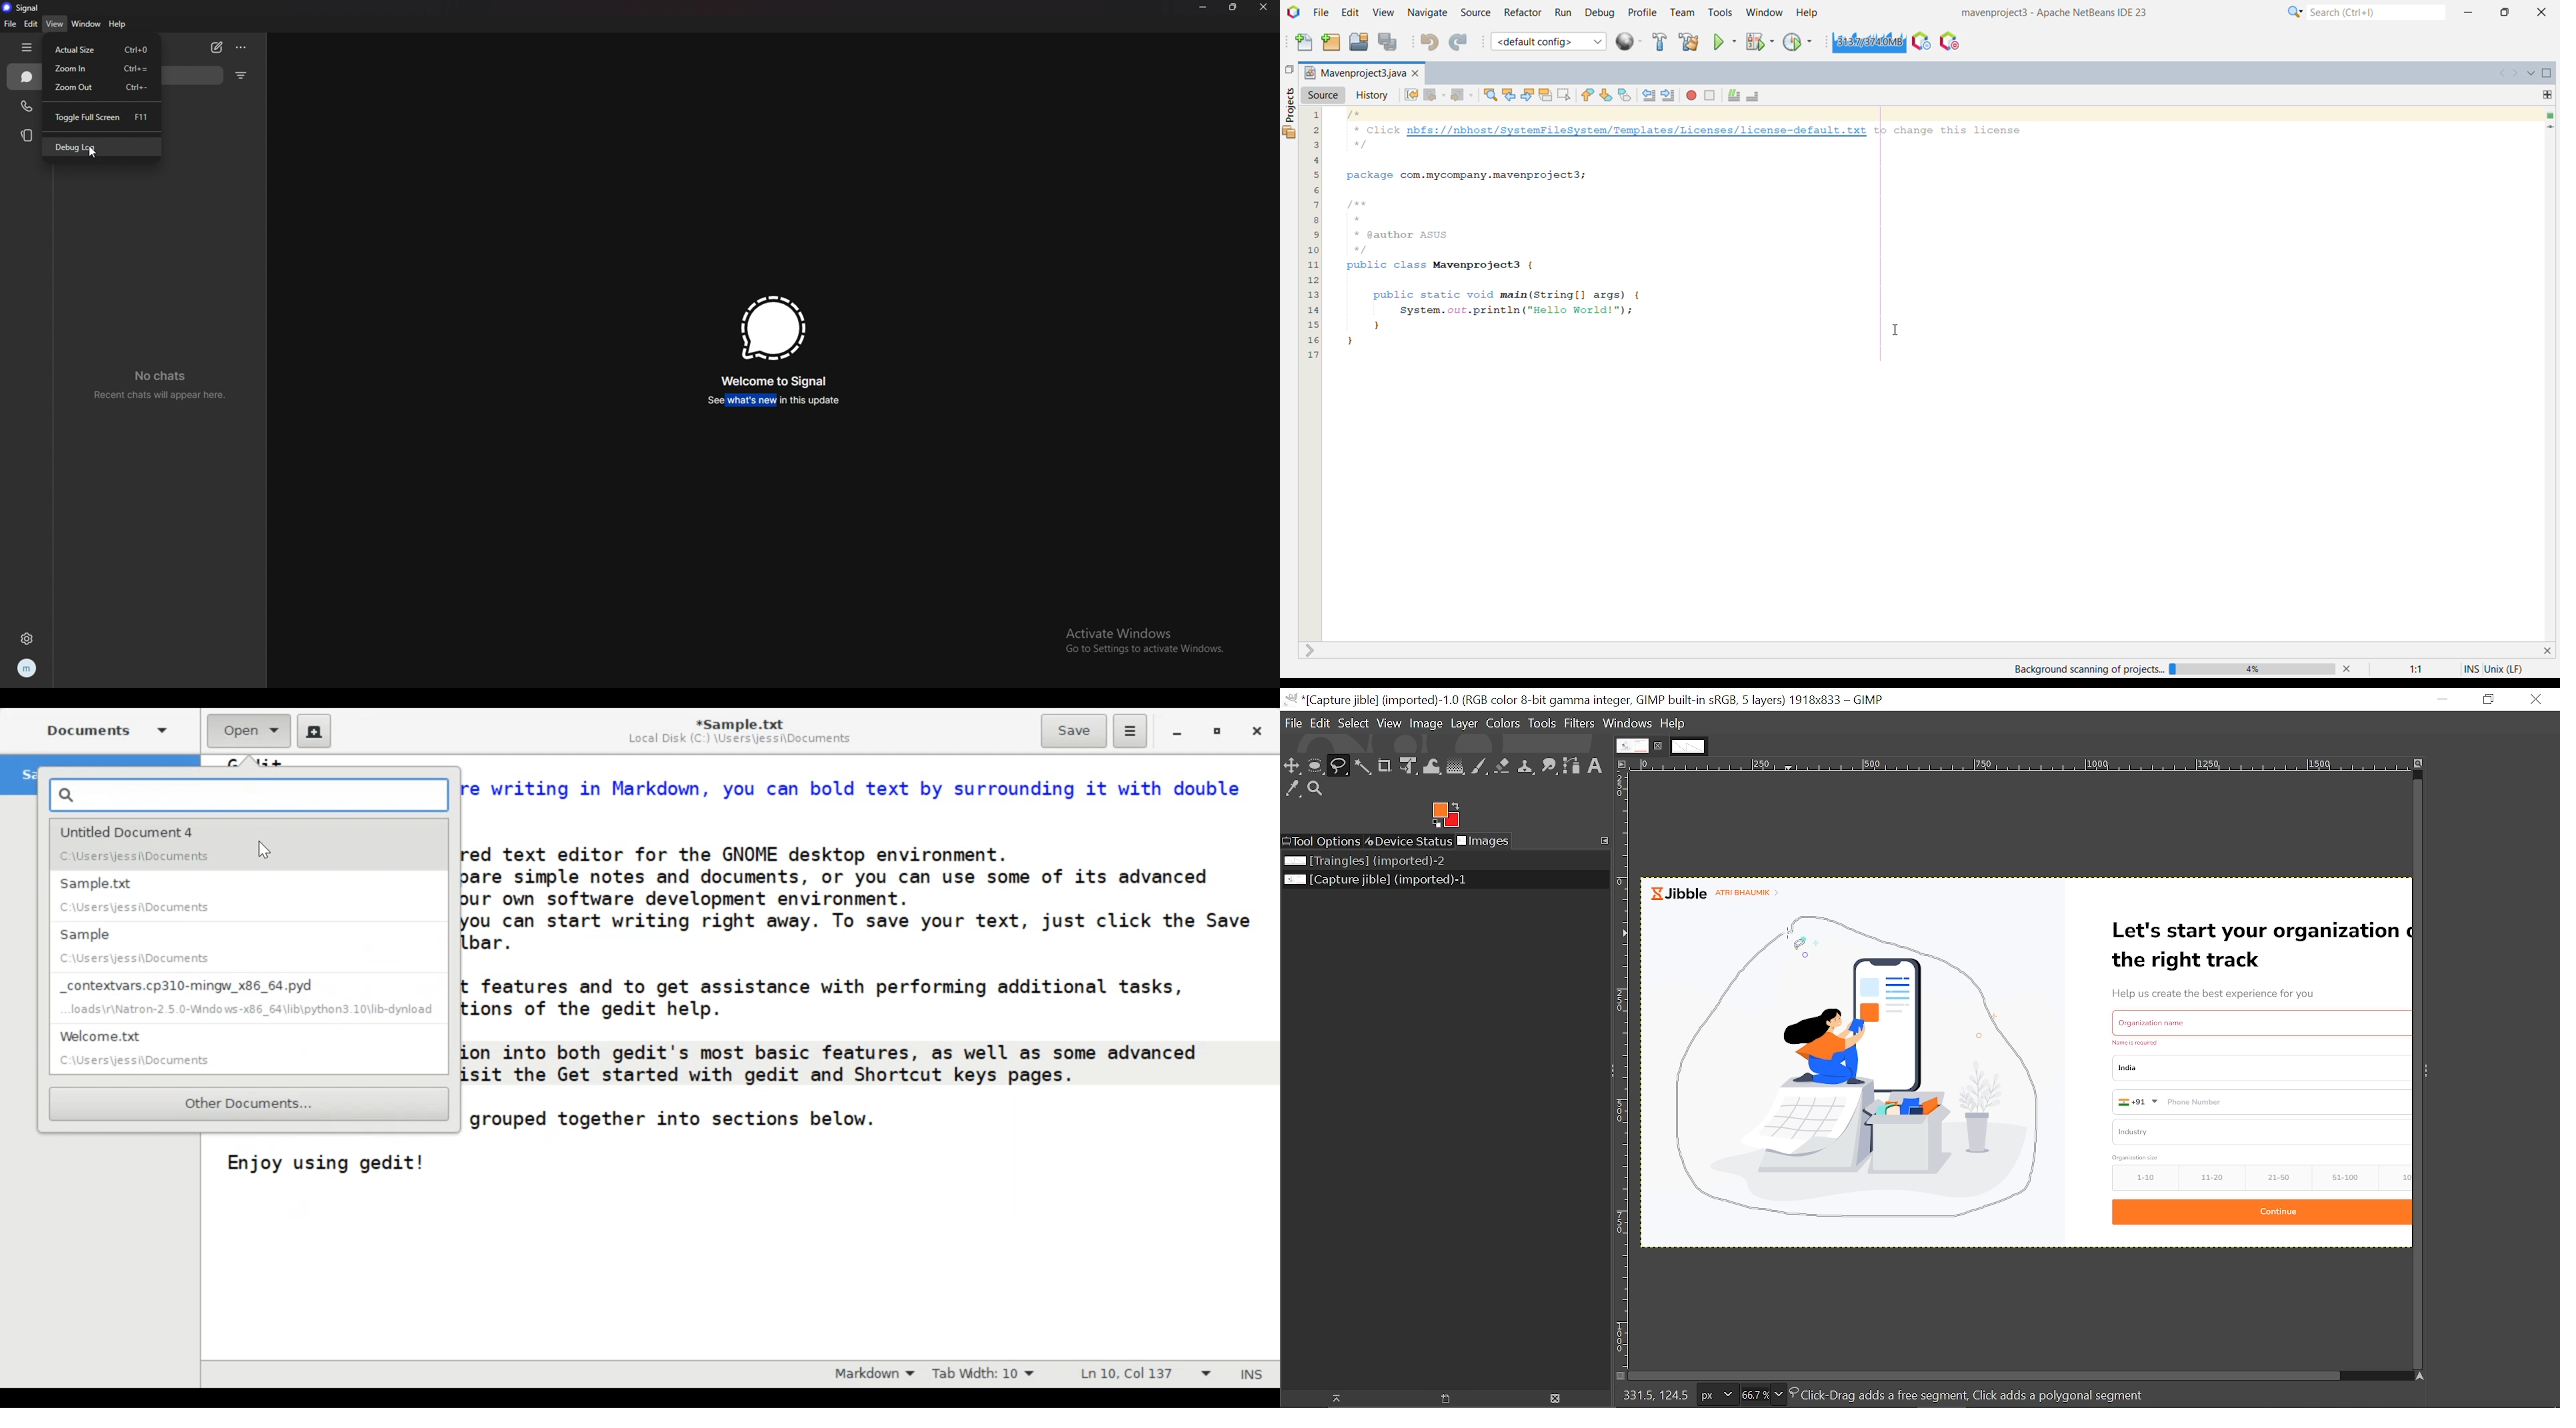 This screenshot has width=2576, height=1428. Describe the element at coordinates (1573, 766) in the screenshot. I see `Path tool` at that location.